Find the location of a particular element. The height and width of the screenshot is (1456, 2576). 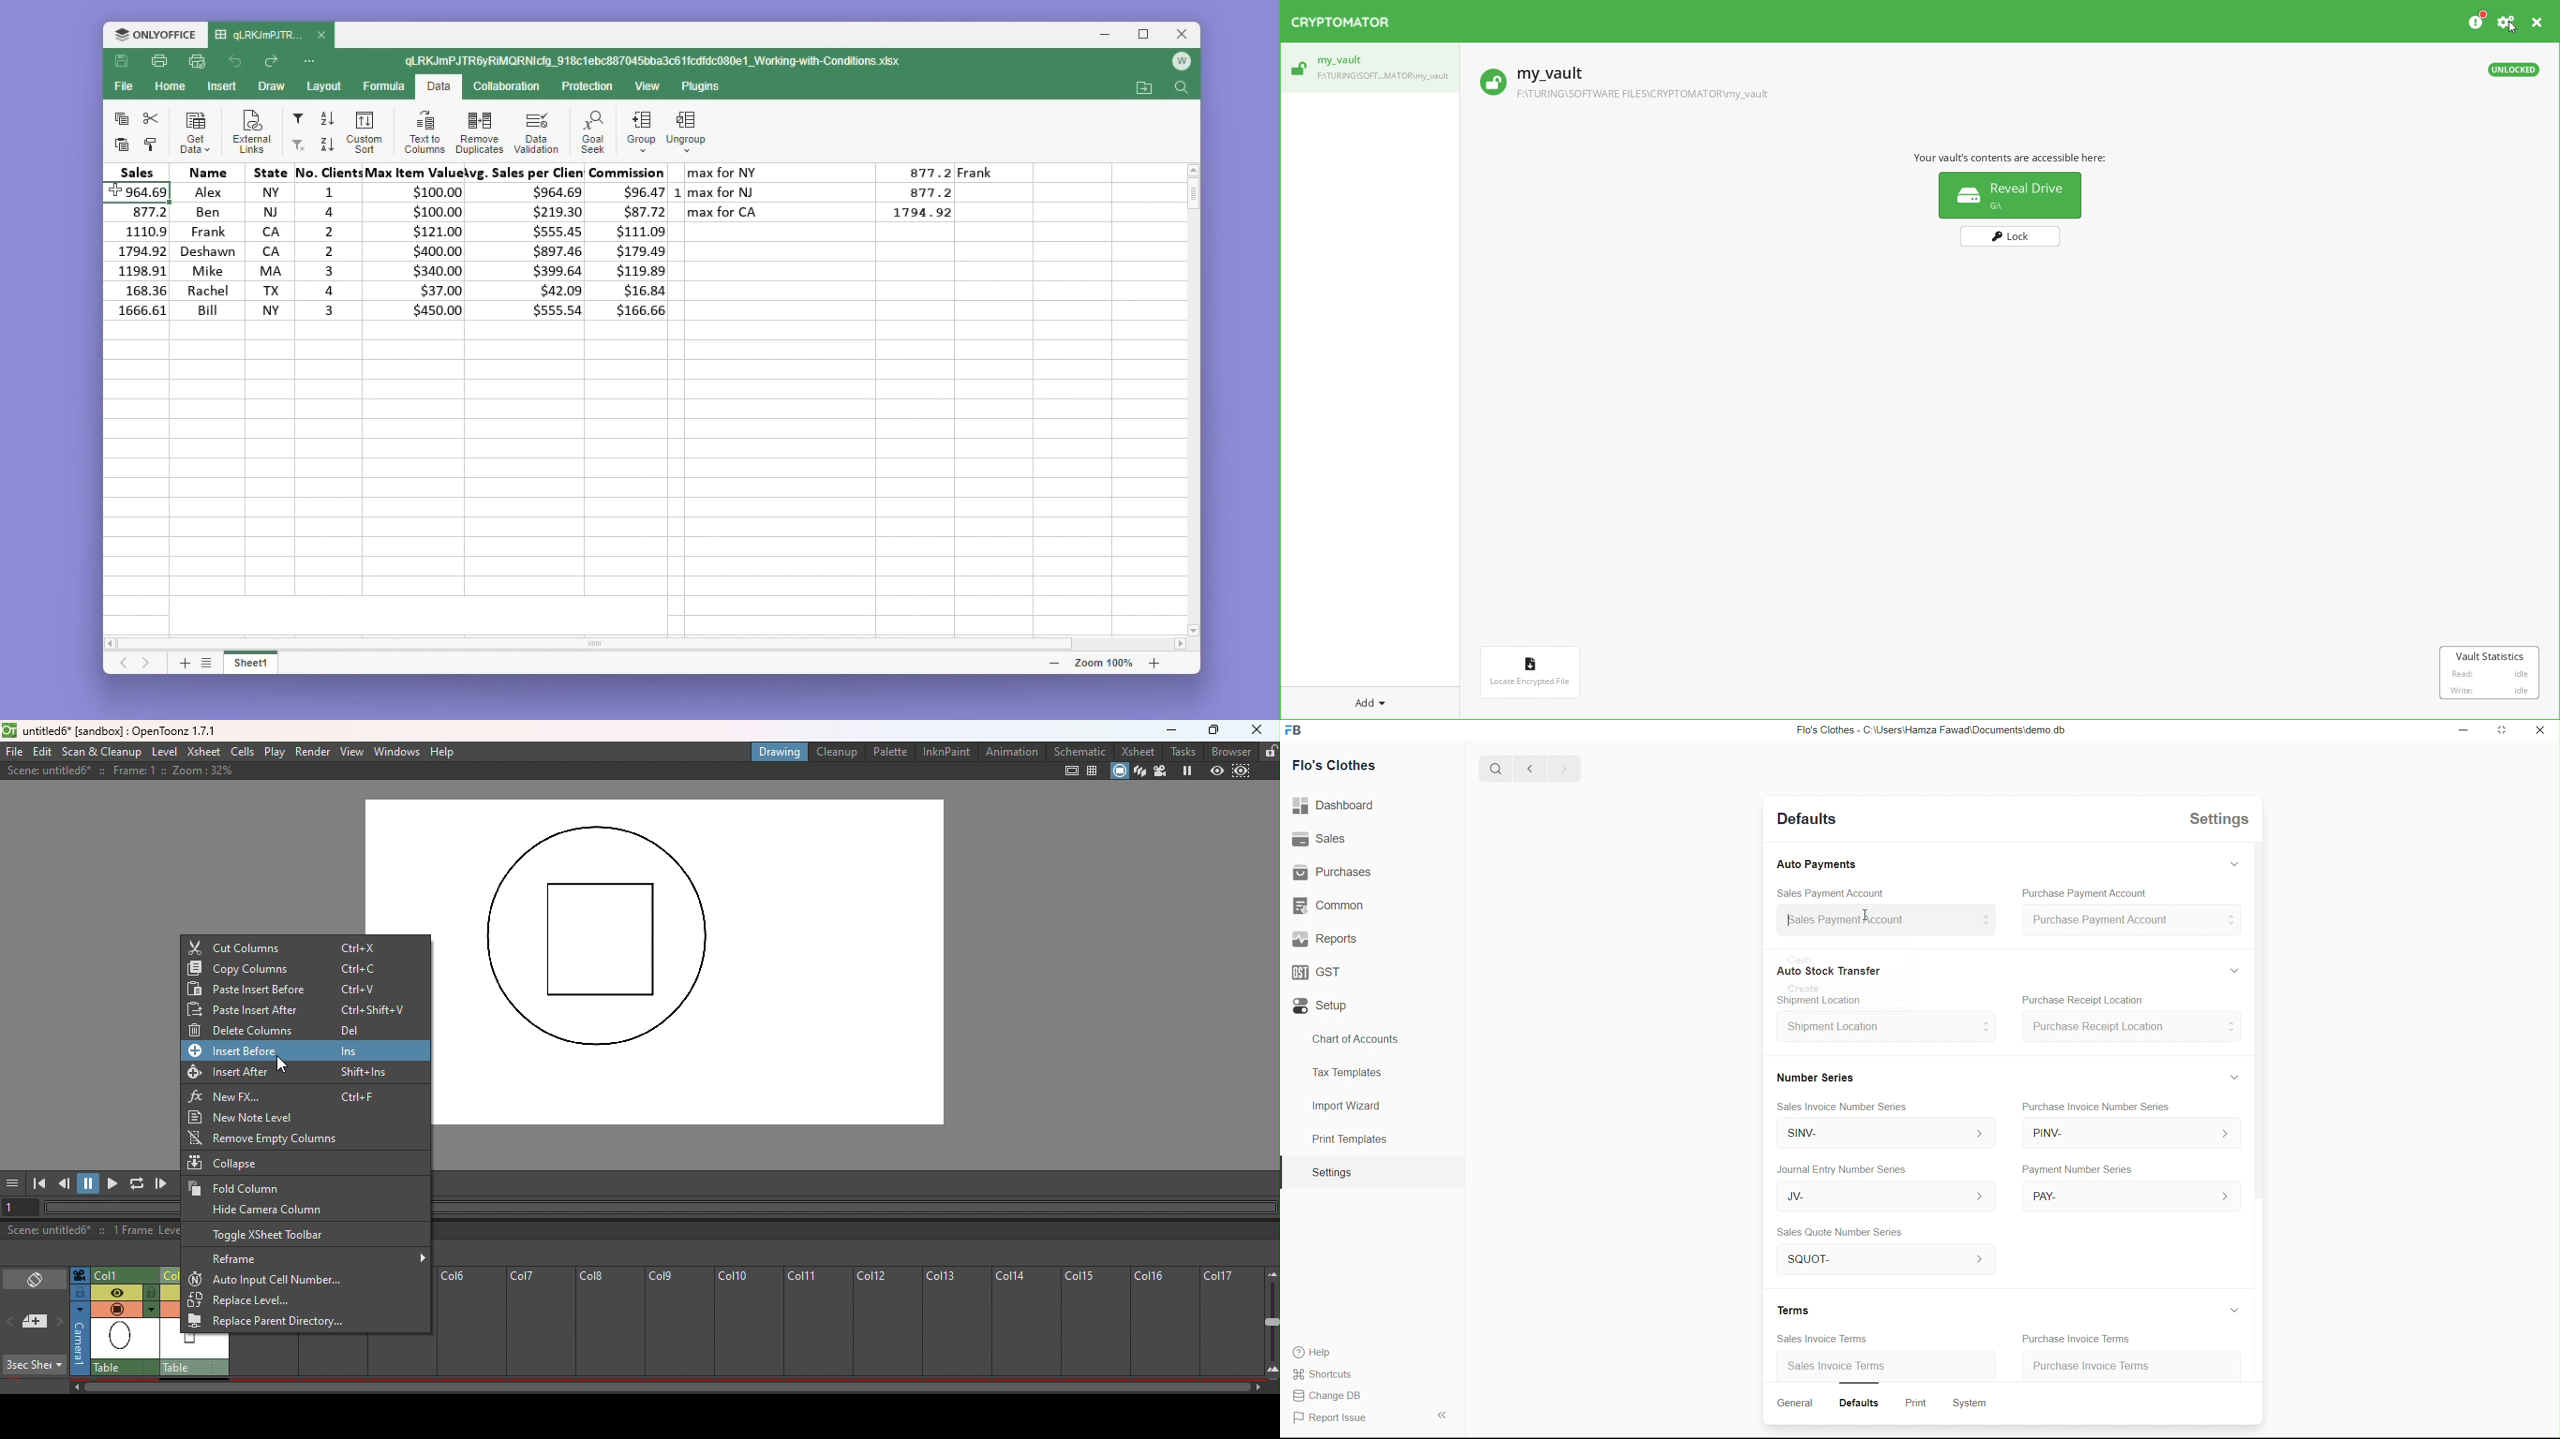

Hide  is located at coordinates (2231, 867).